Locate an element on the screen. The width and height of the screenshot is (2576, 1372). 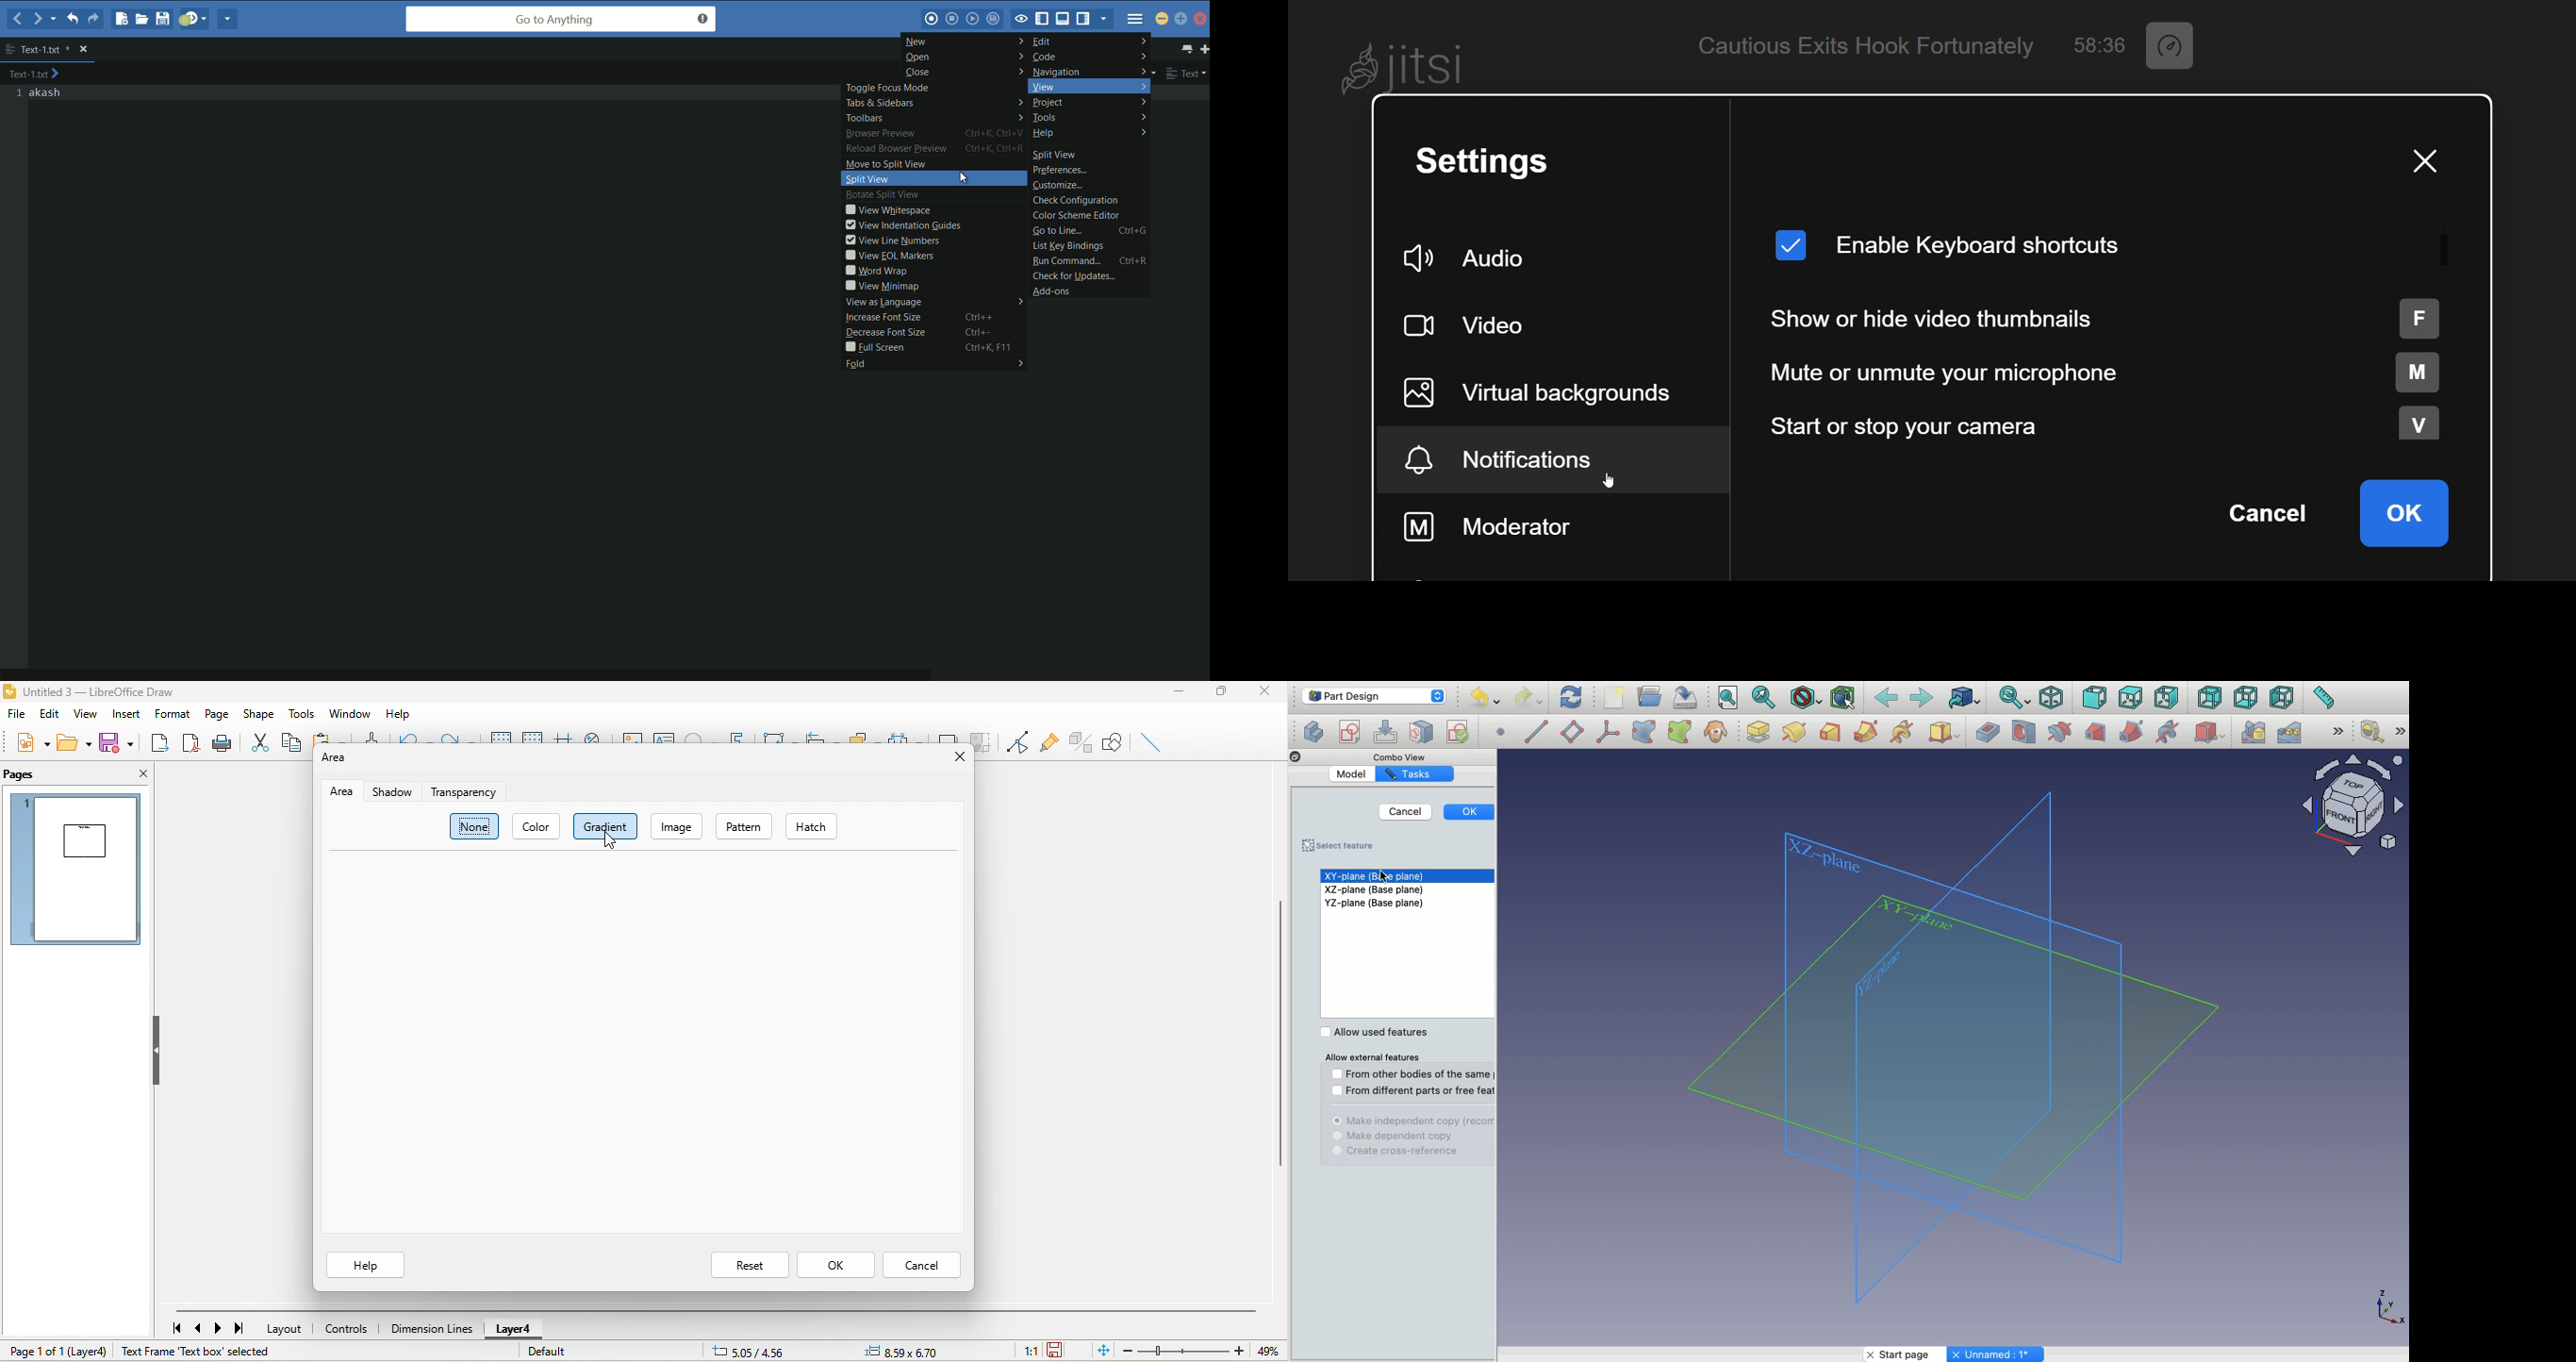
page 1 of 1 is located at coordinates (35, 1353).